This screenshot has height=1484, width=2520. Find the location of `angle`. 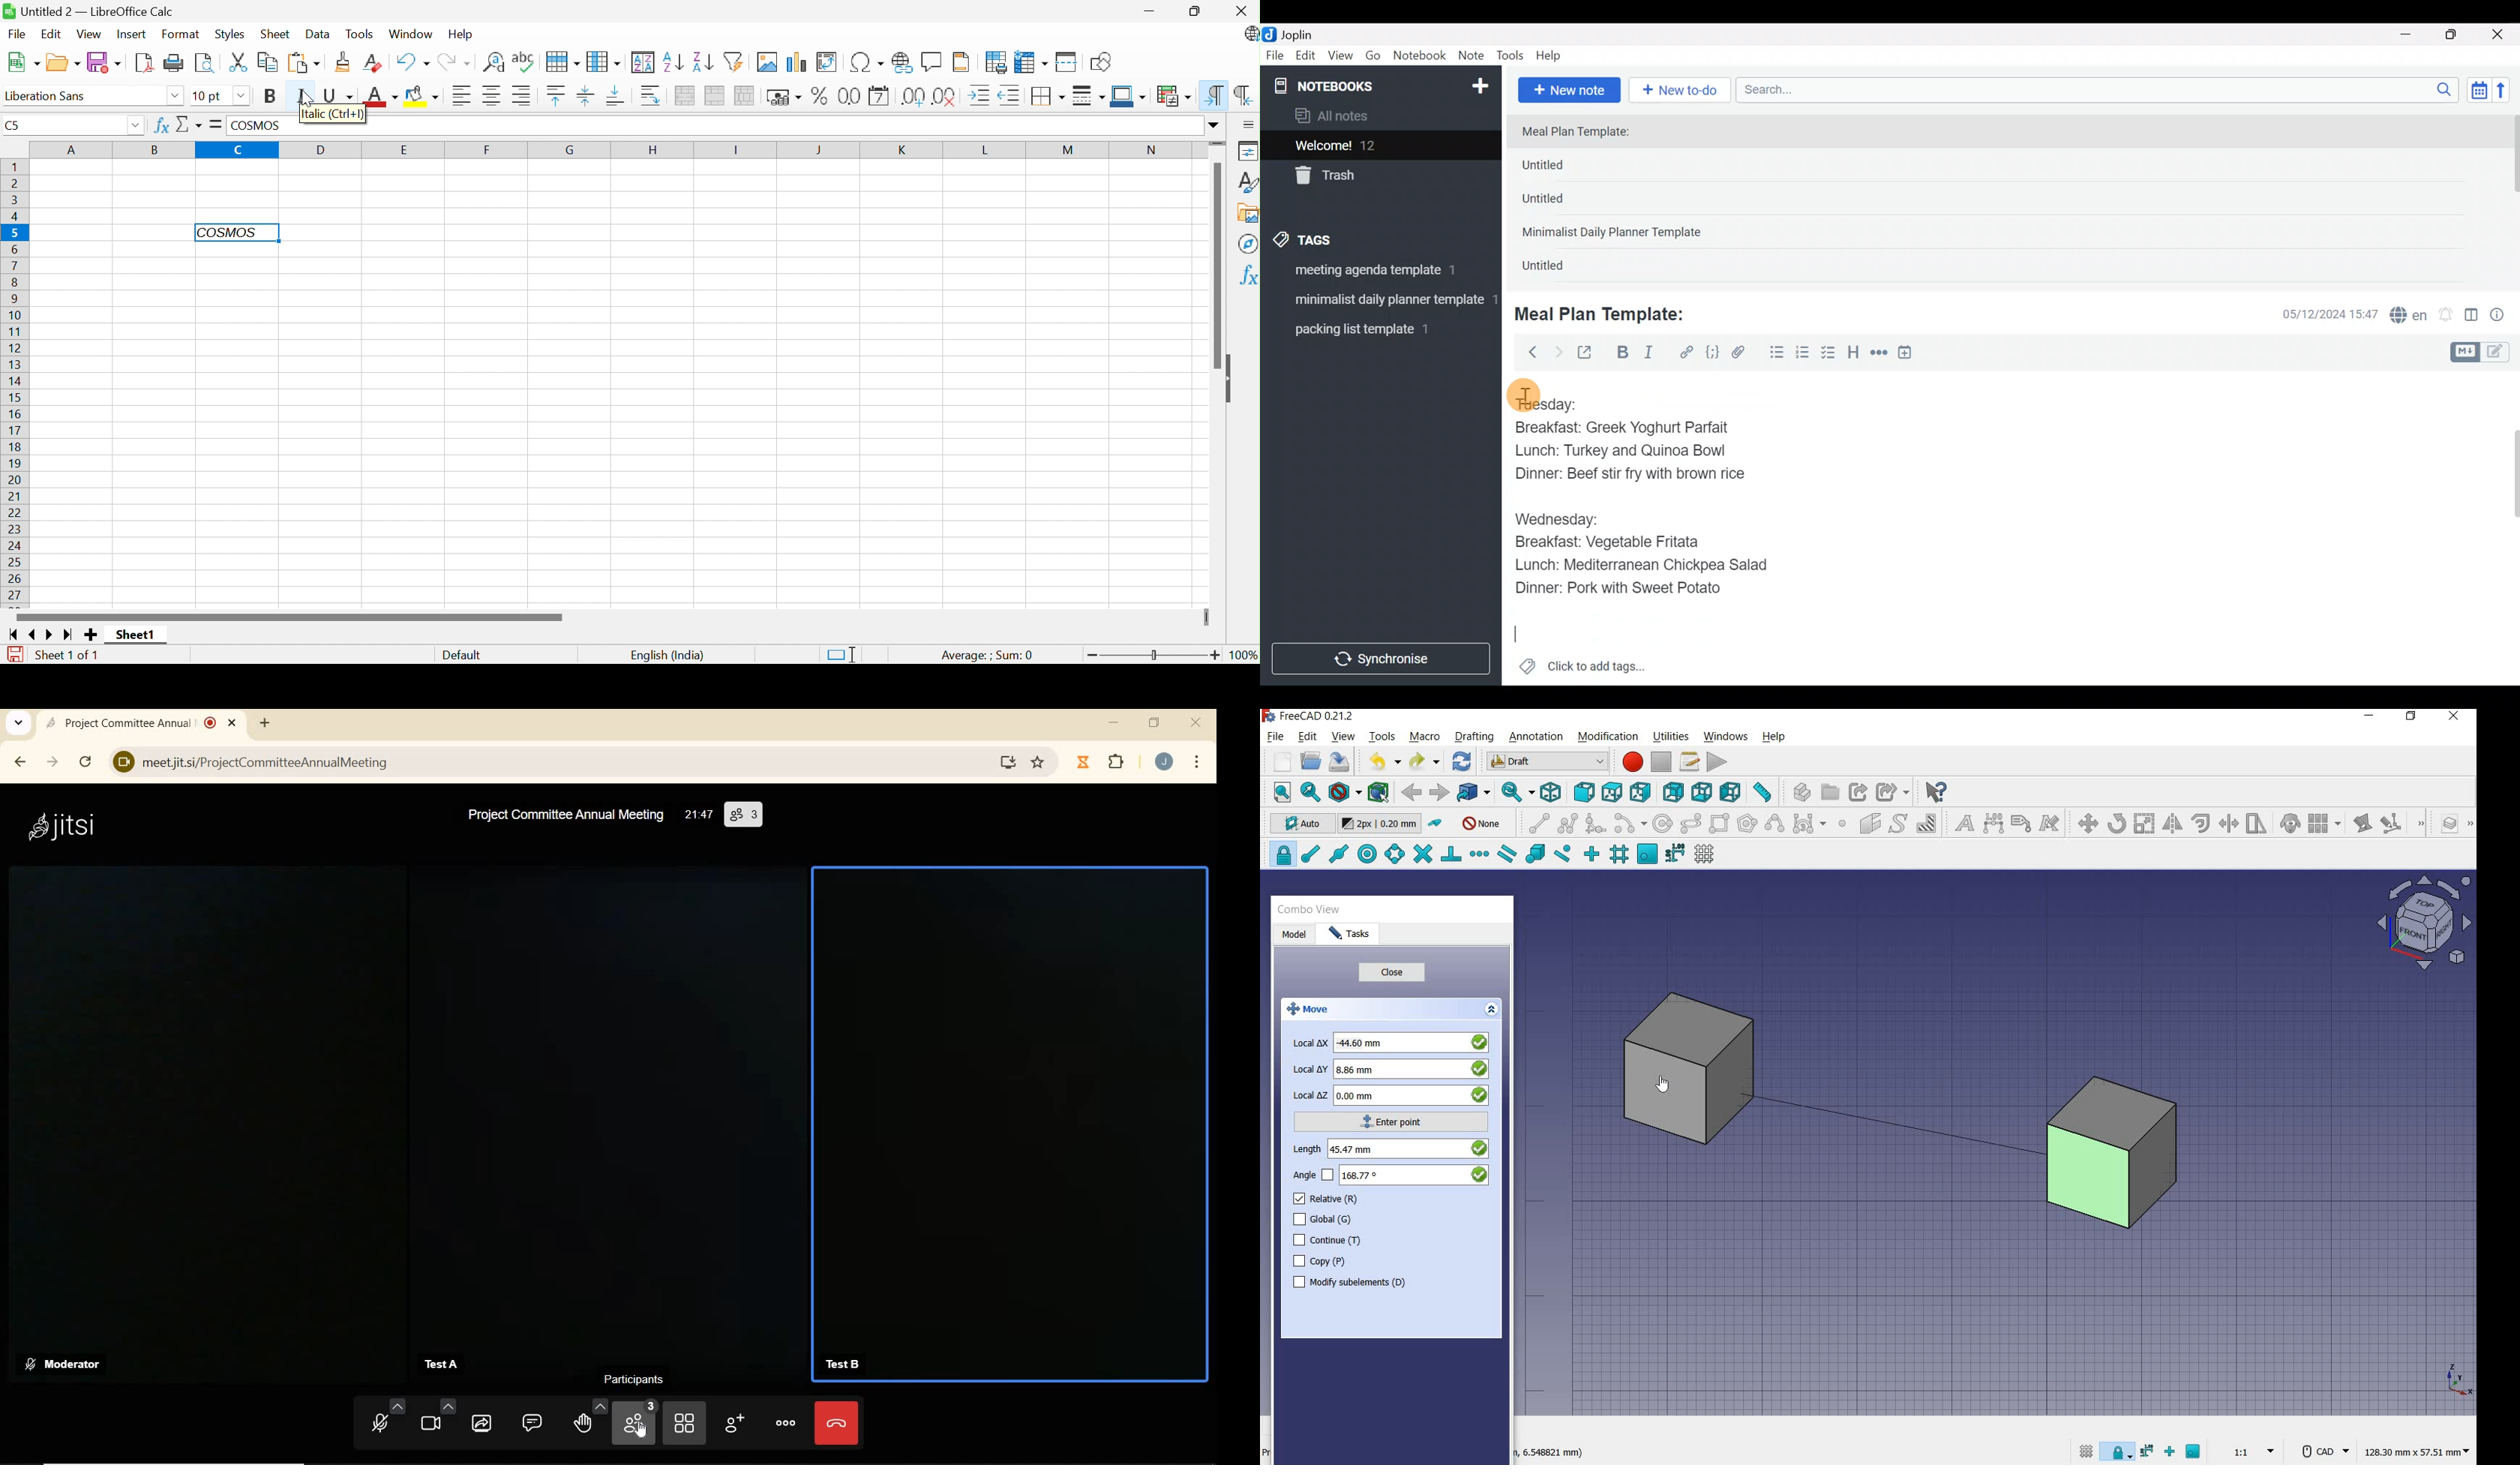

angle is located at coordinates (1391, 1175).